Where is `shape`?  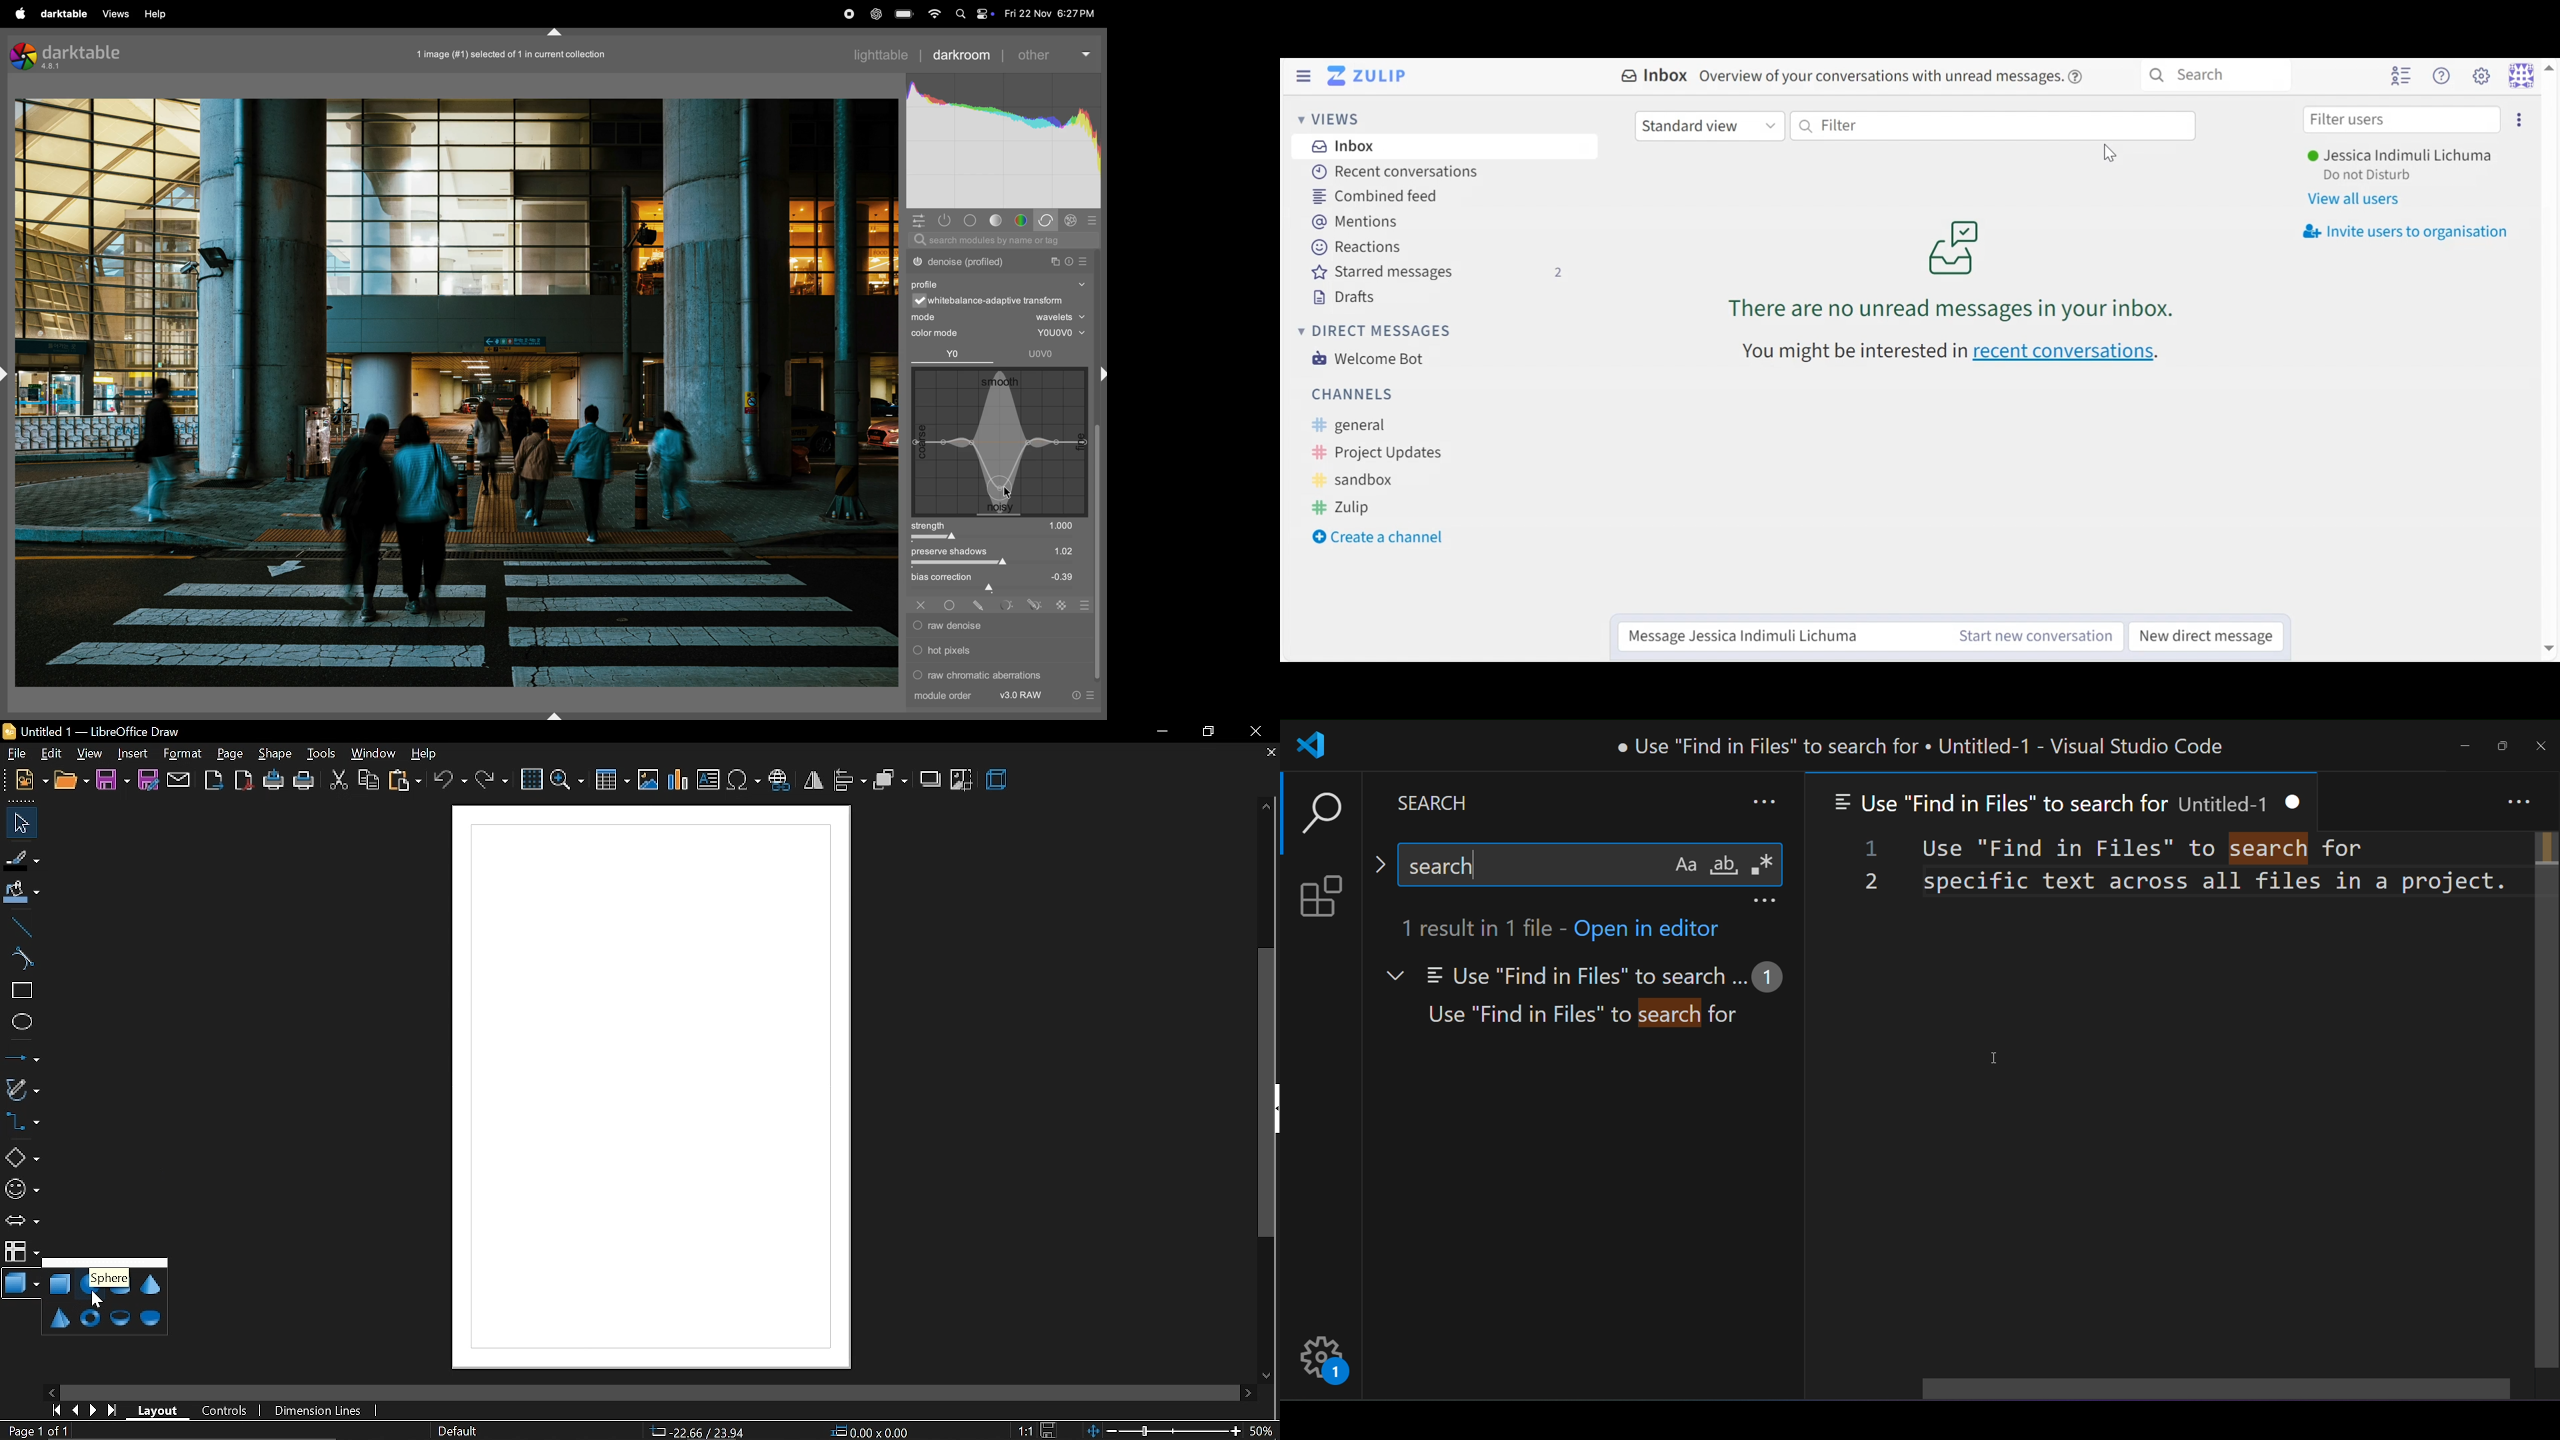 shape is located at coordinates (277, 755).